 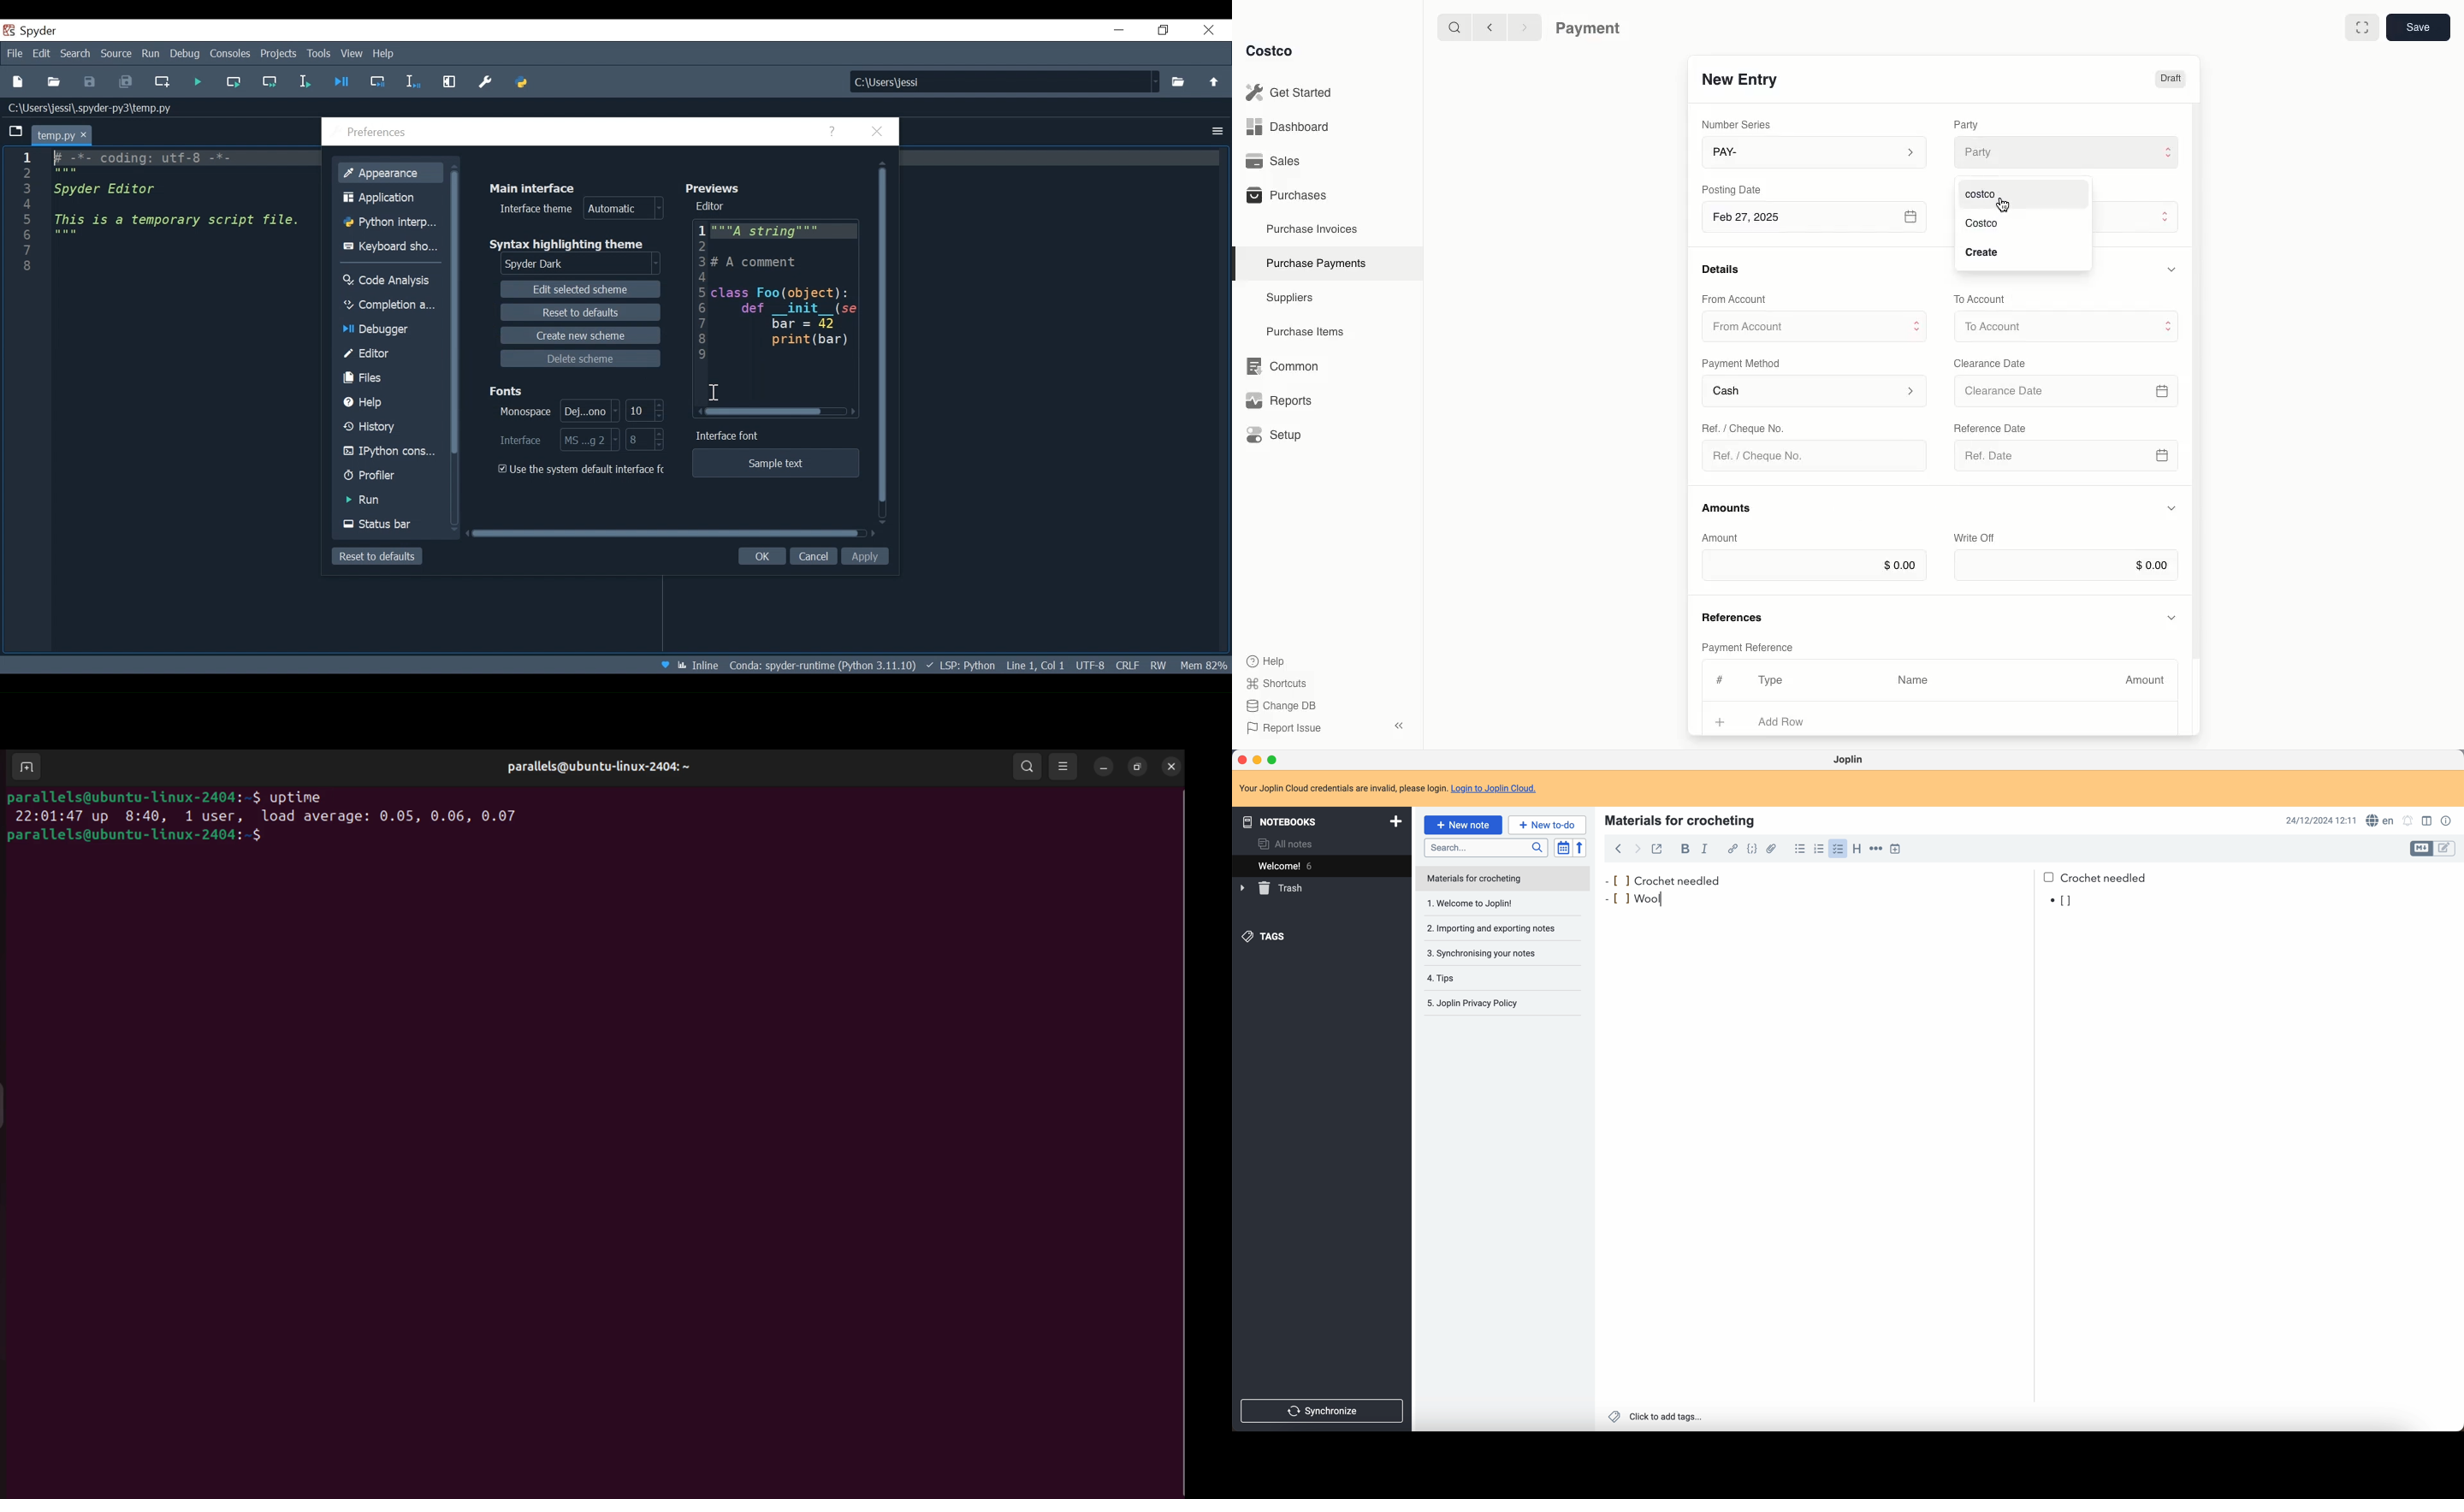 What do you see at coordinates (1269, 50) in the screenshot?
I see `Costco` at bounding box center [1269, 50].